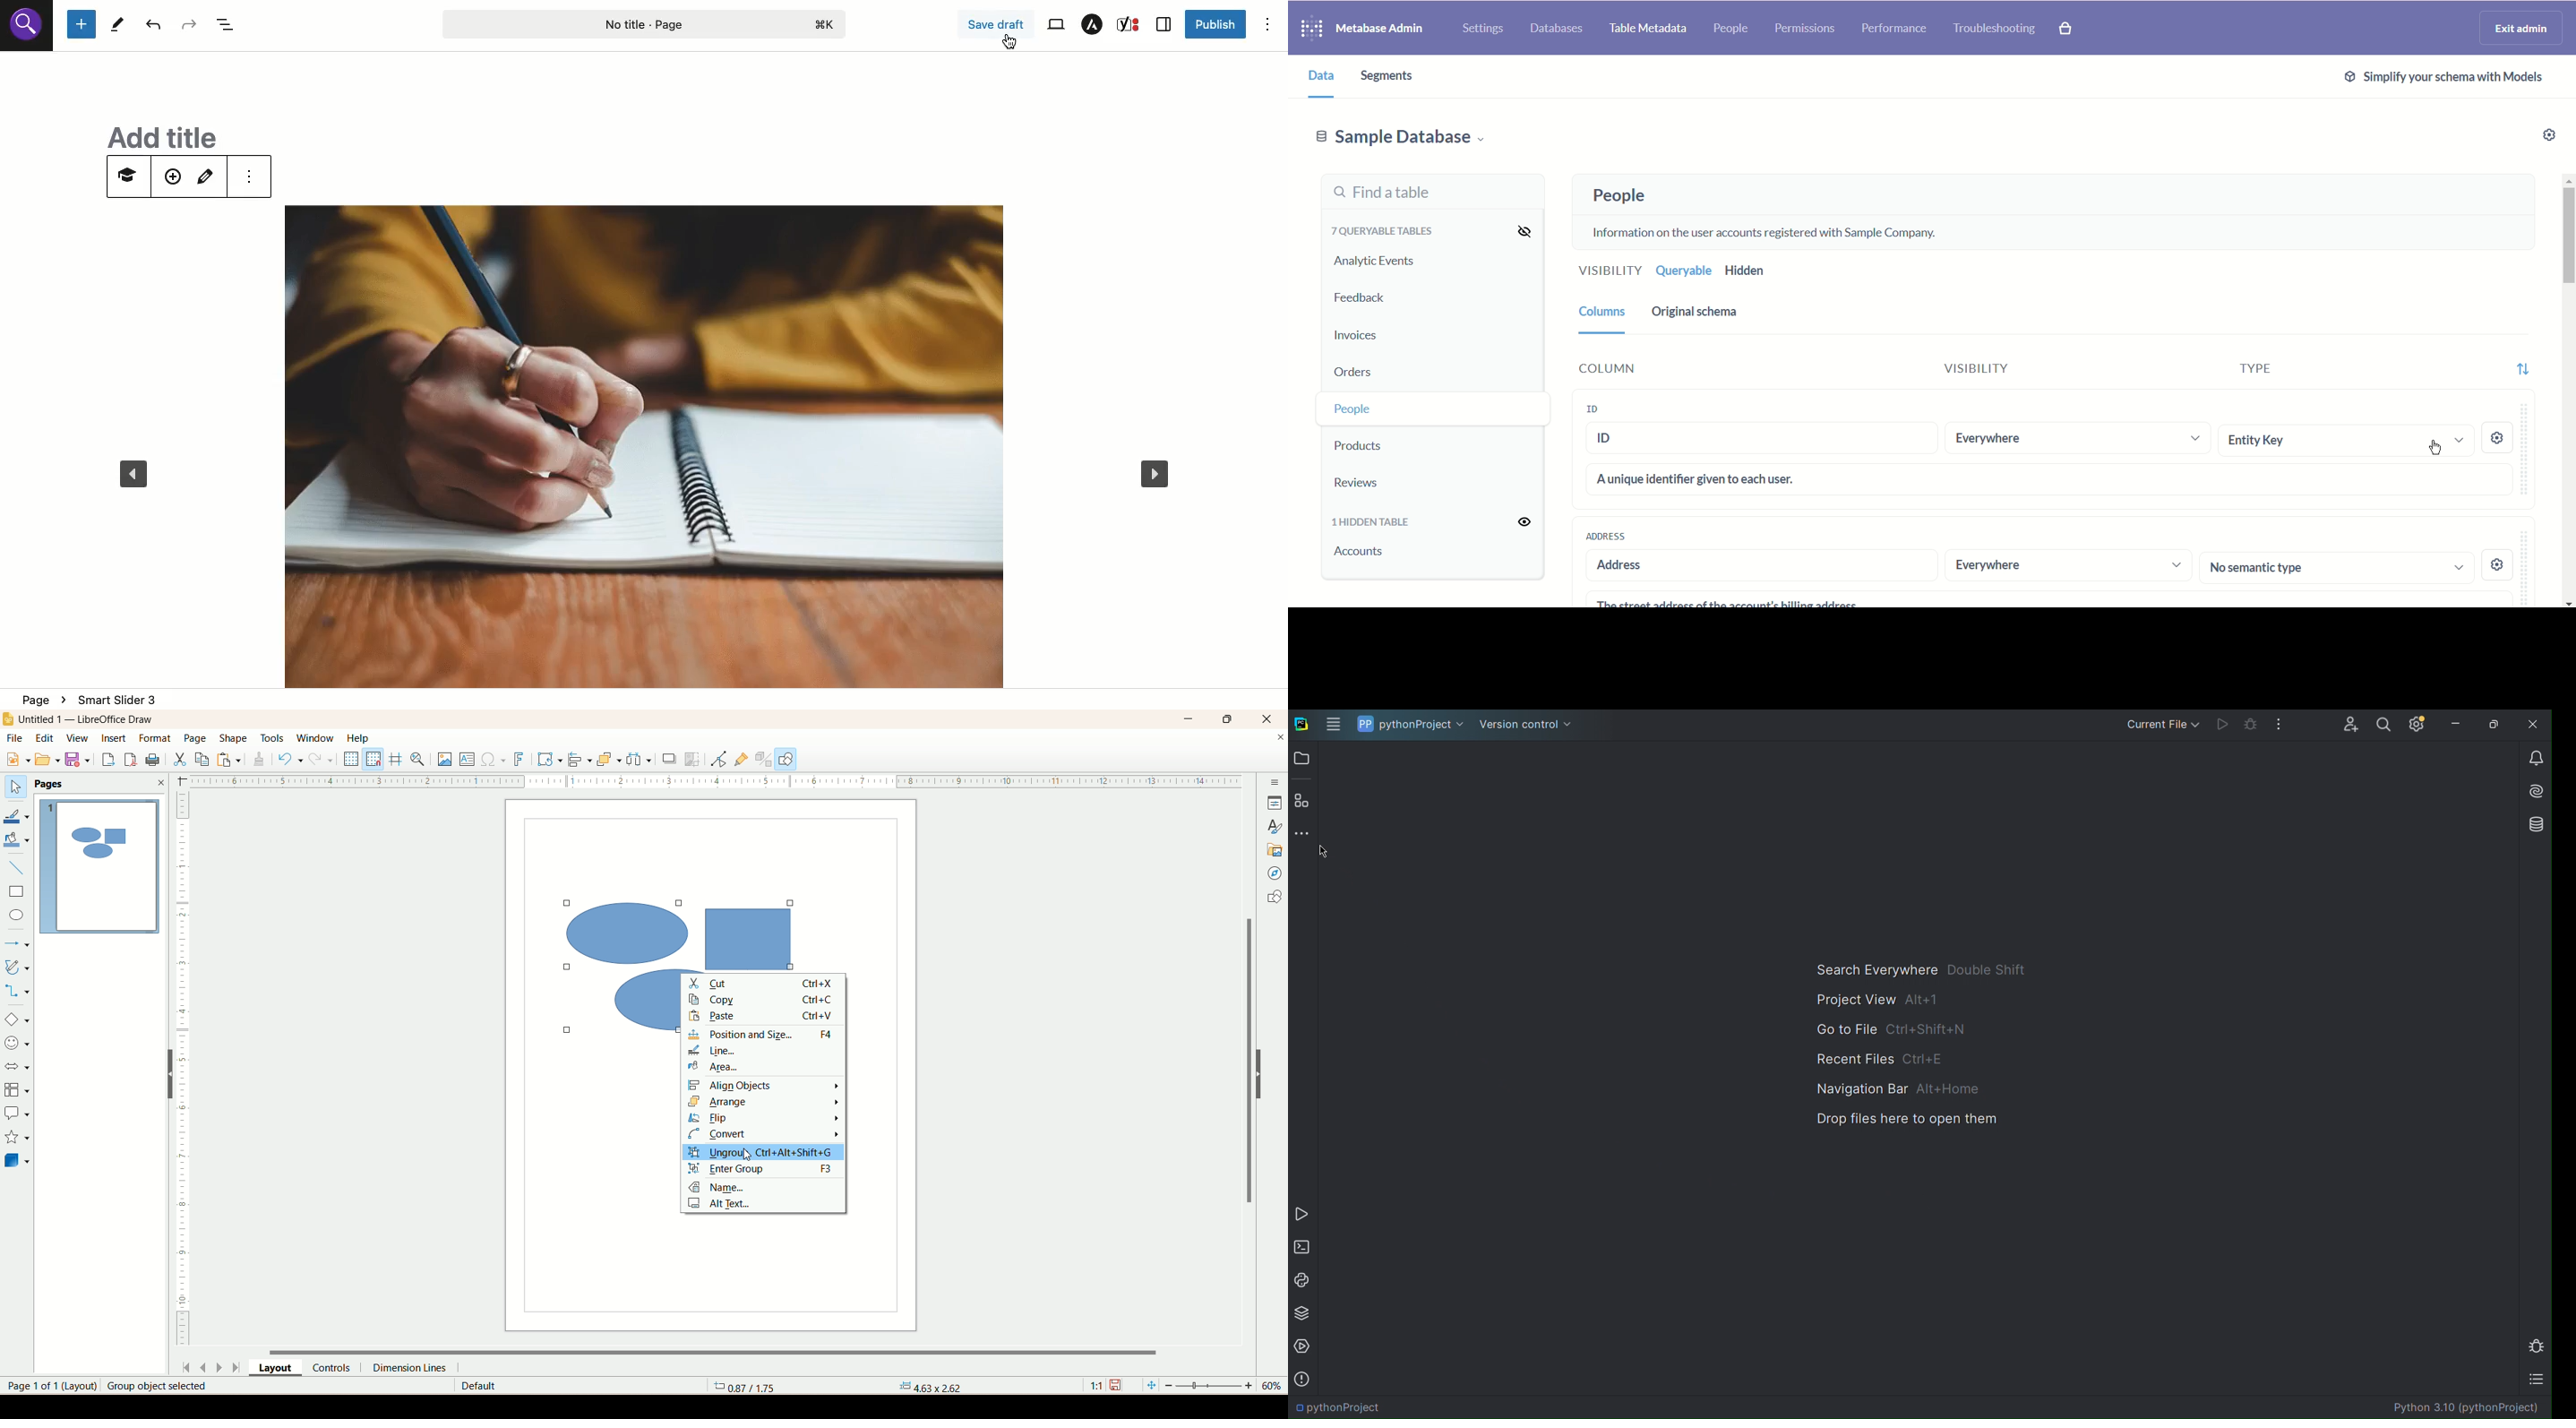 The image size is (2576, 1428). Describe the element at coordinates (1375, 523) in the screenshot. I see `1 hidden table` at that location.